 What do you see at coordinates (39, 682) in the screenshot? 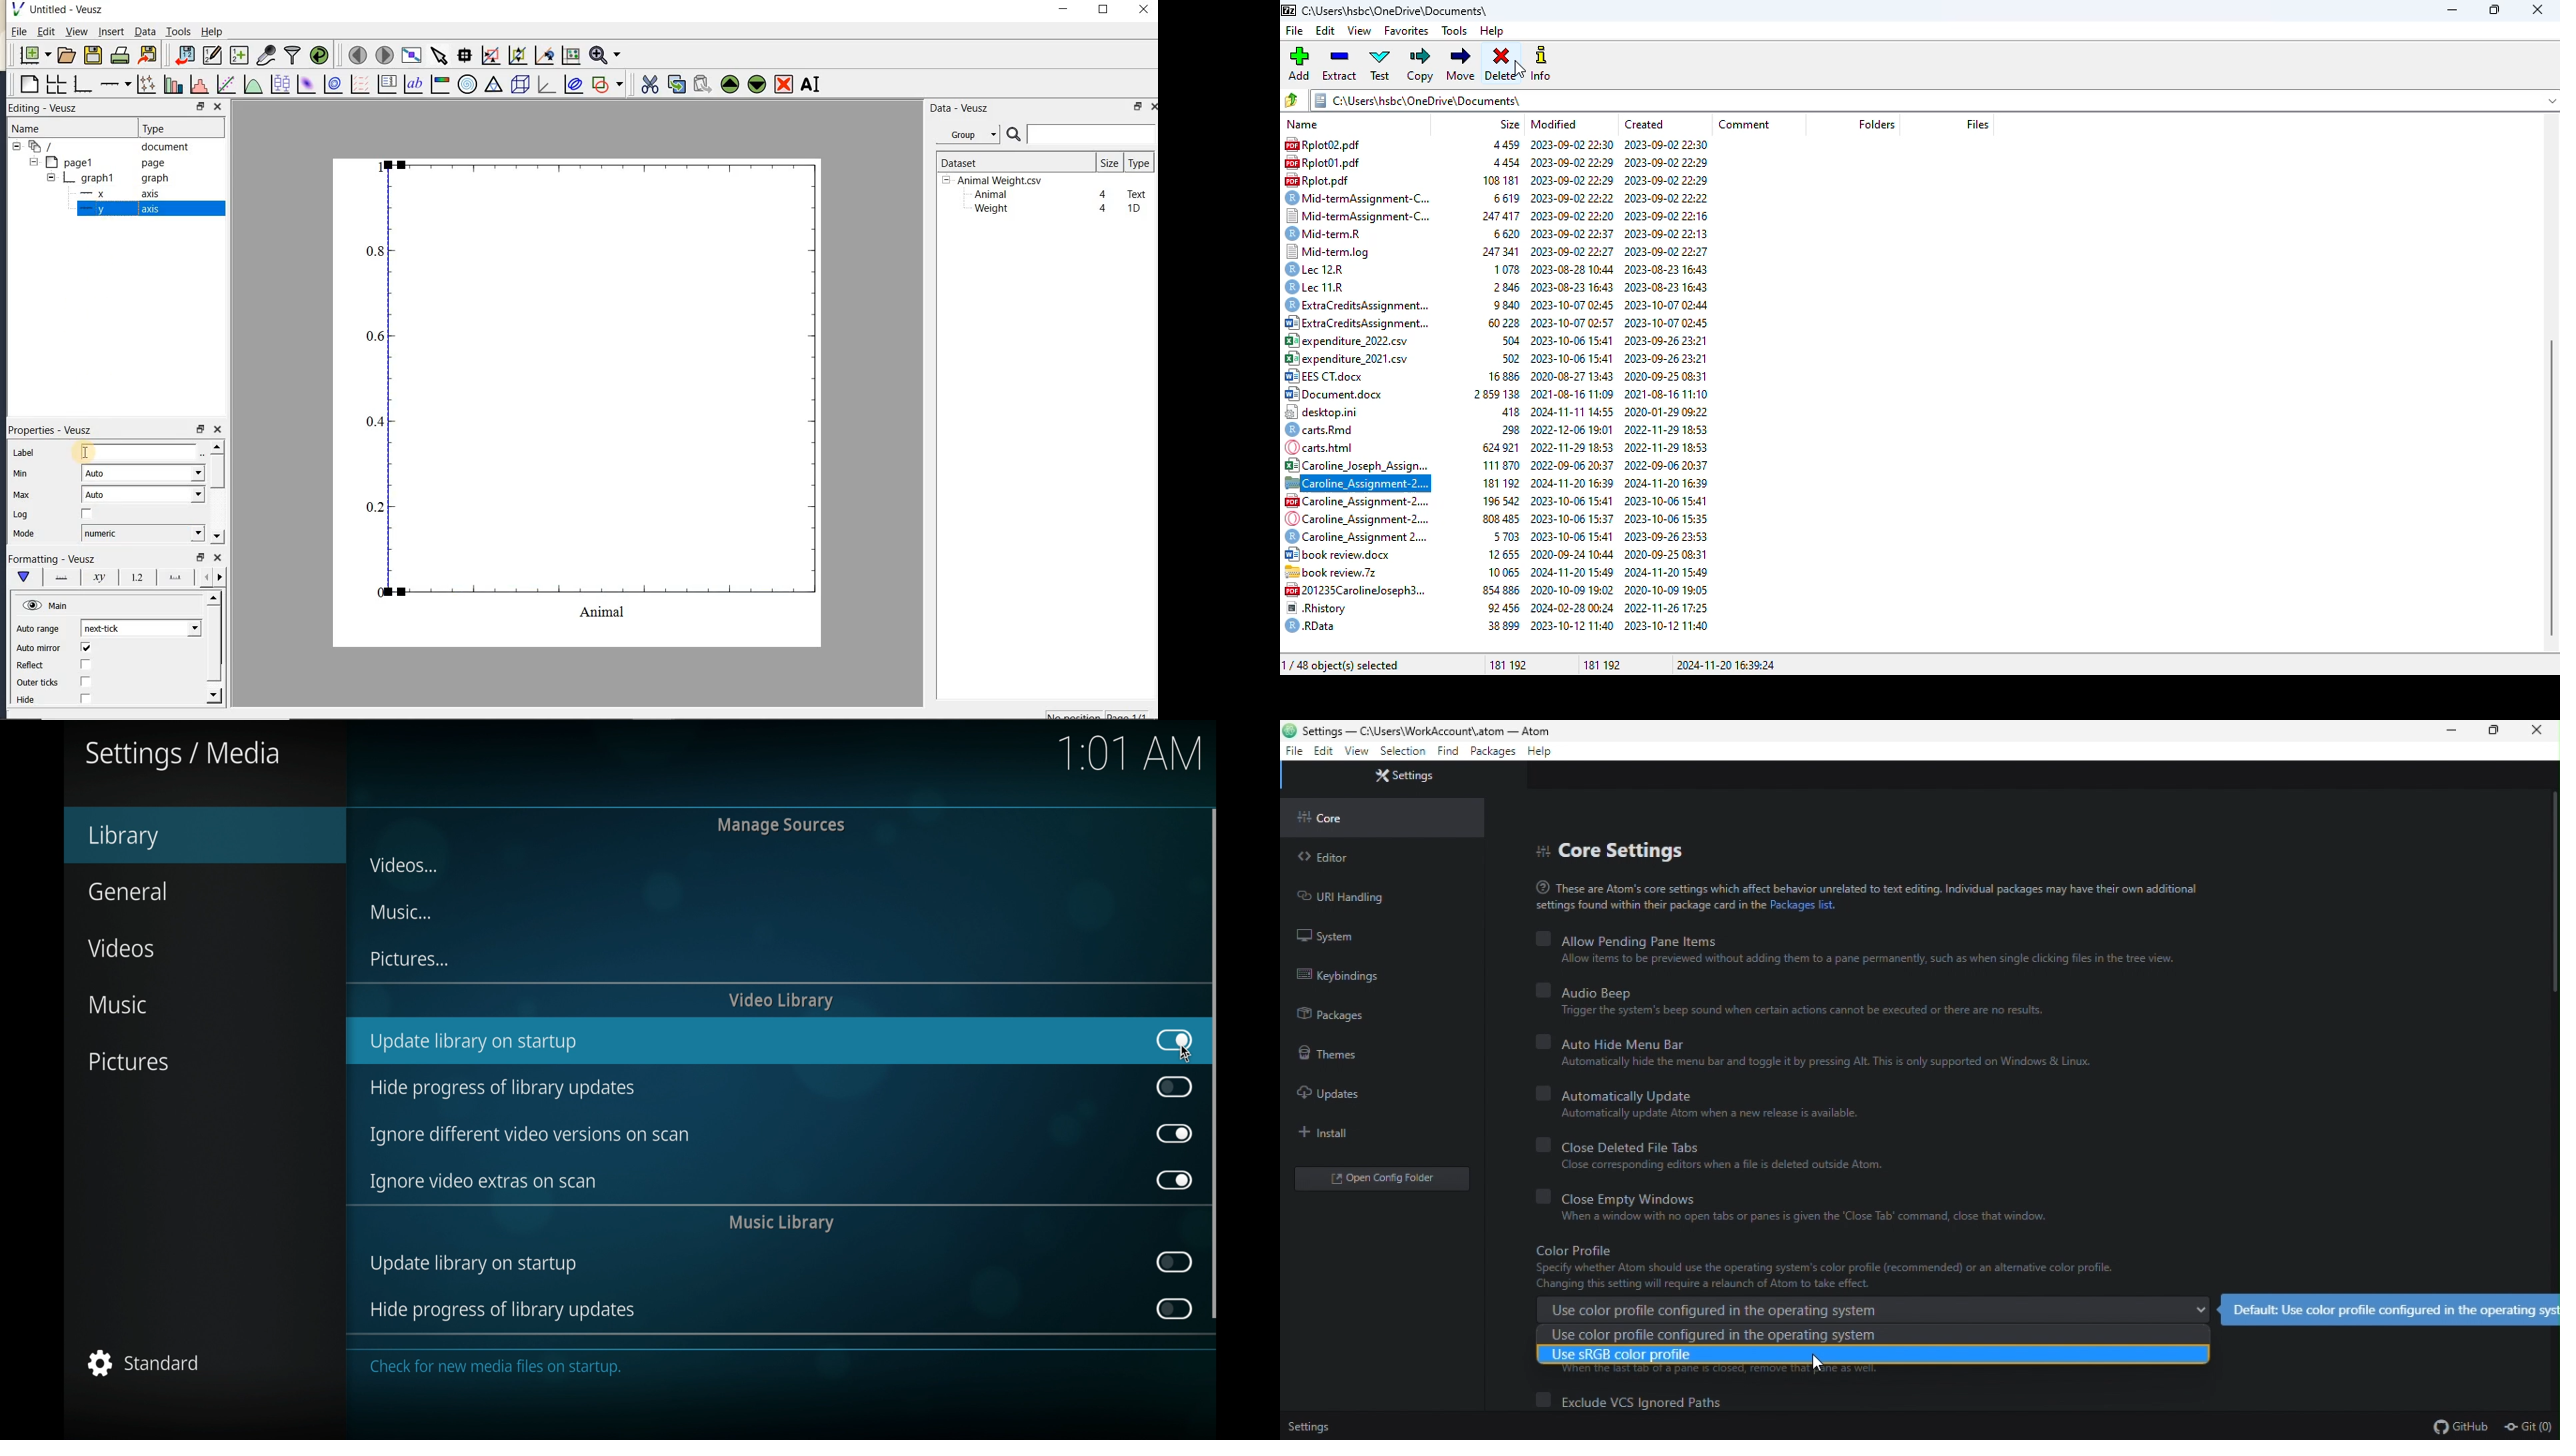
I see `Outer ticks` at bounding box center [39, 682].